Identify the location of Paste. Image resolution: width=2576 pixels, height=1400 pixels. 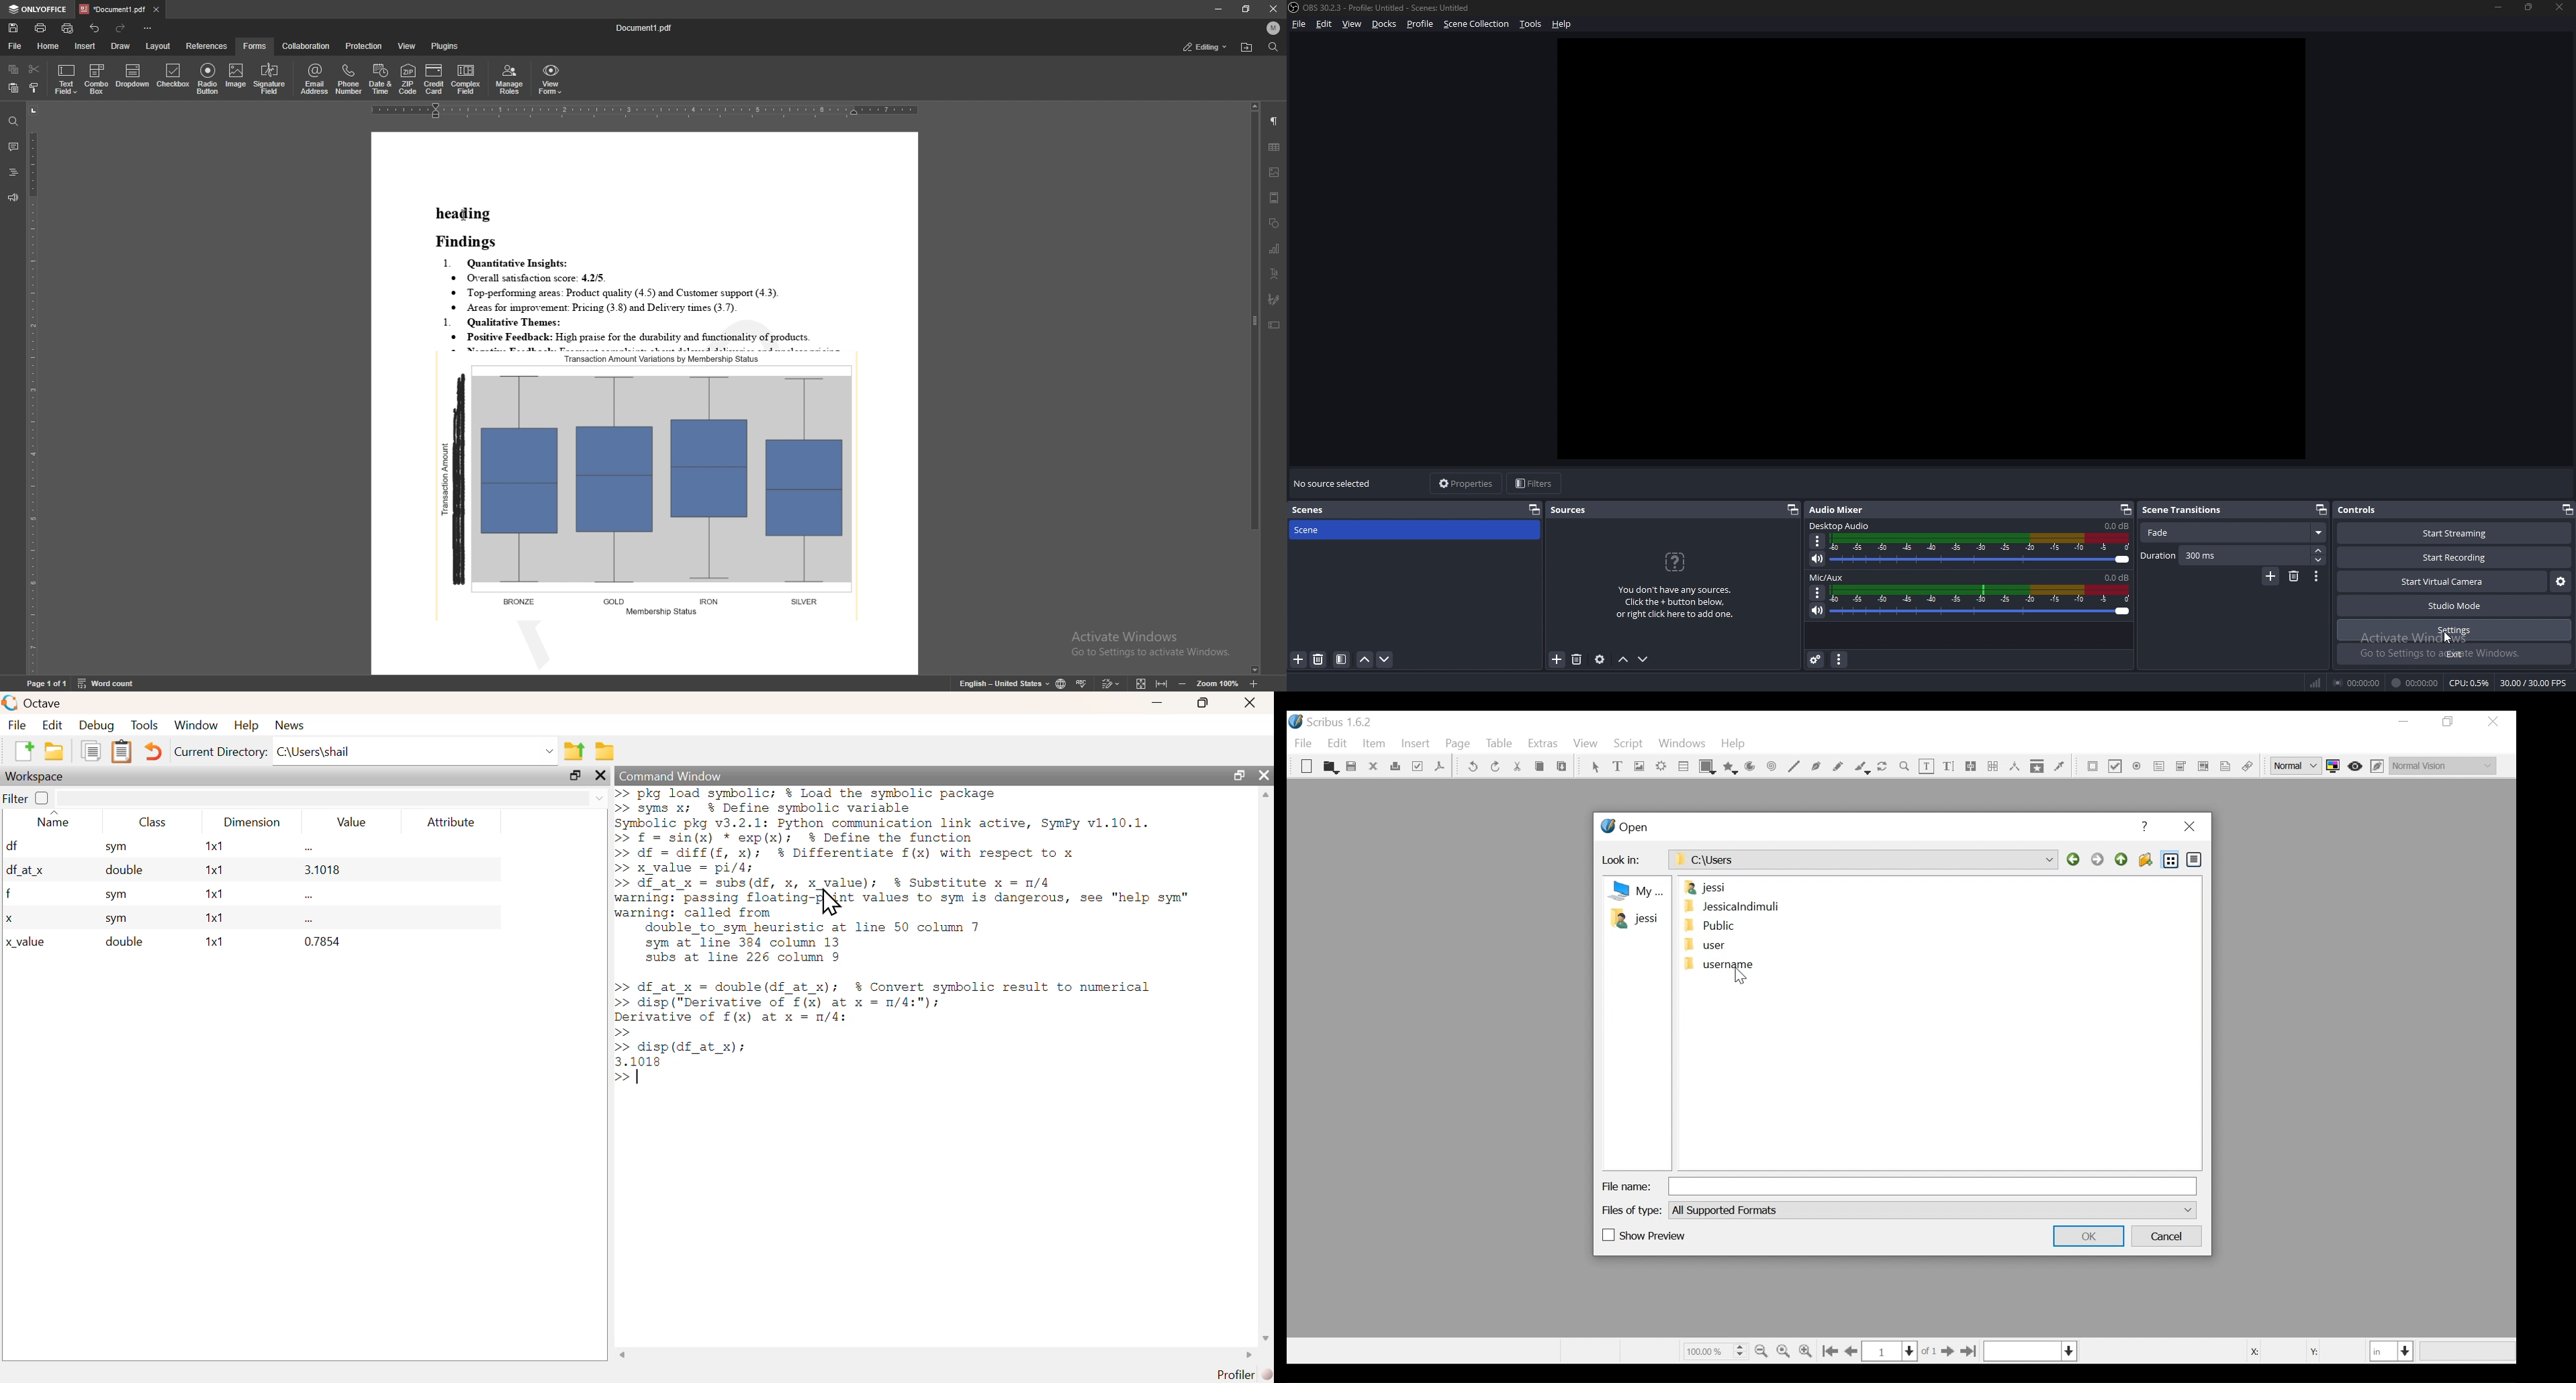
(1562, 768).